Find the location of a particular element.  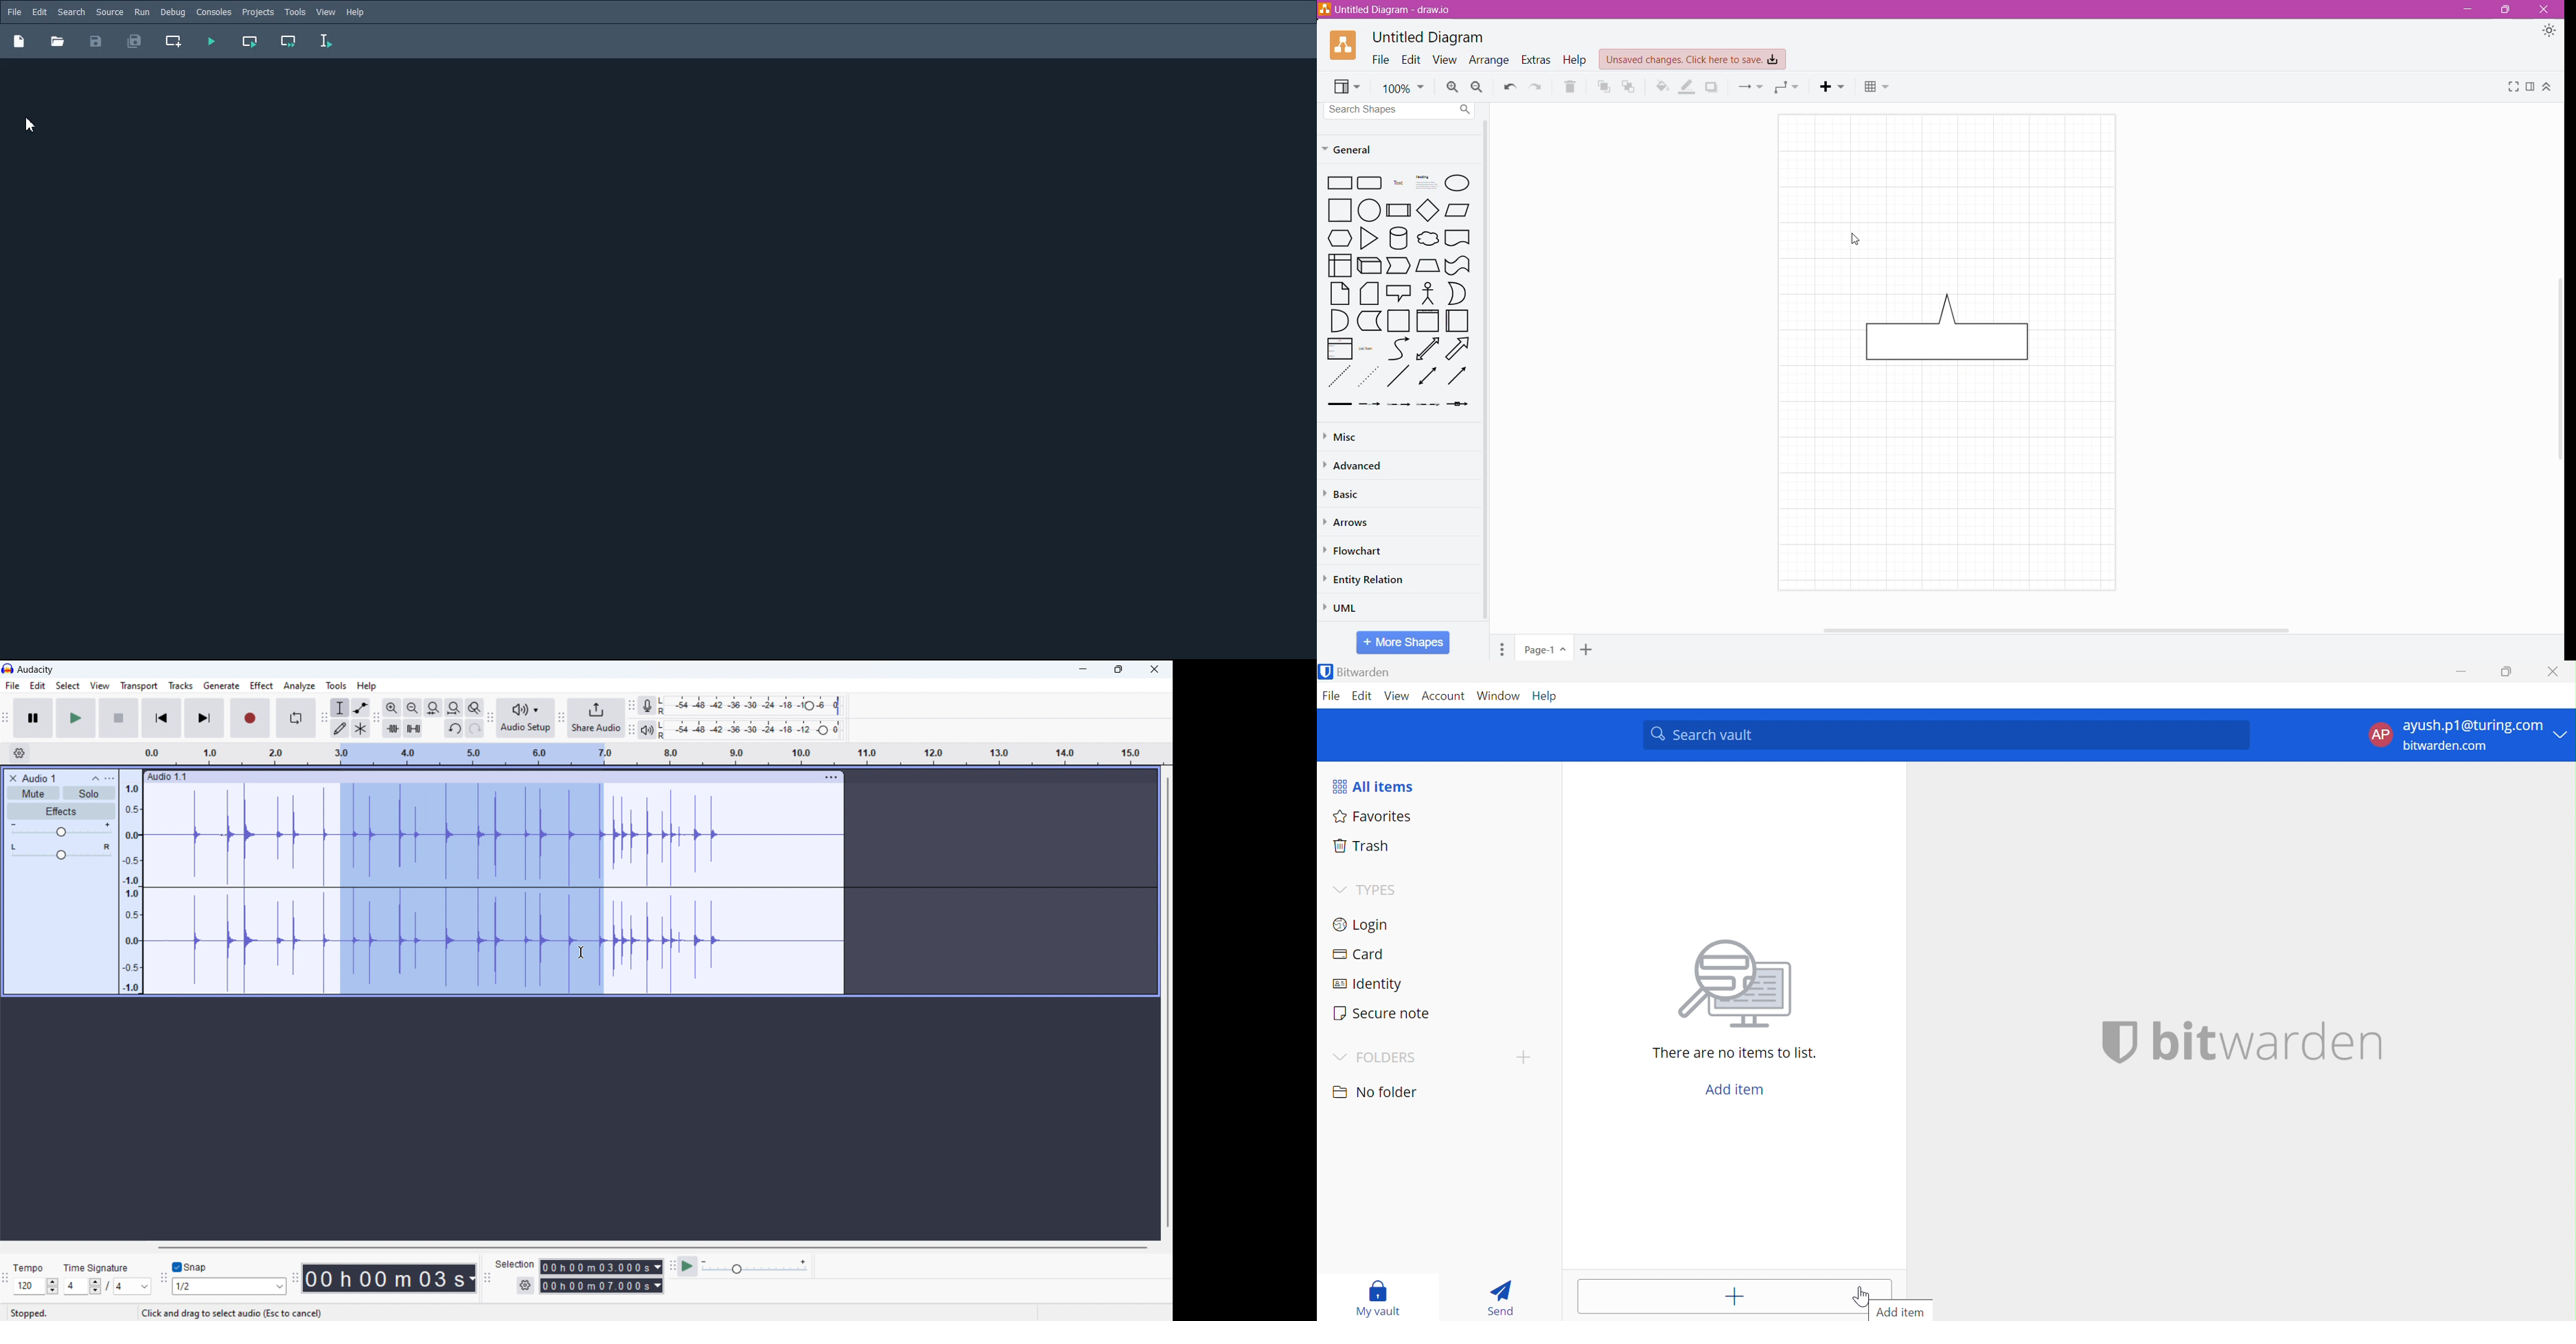

Unsaved Changes. Click here to save is located at coordinates (1693, 60).